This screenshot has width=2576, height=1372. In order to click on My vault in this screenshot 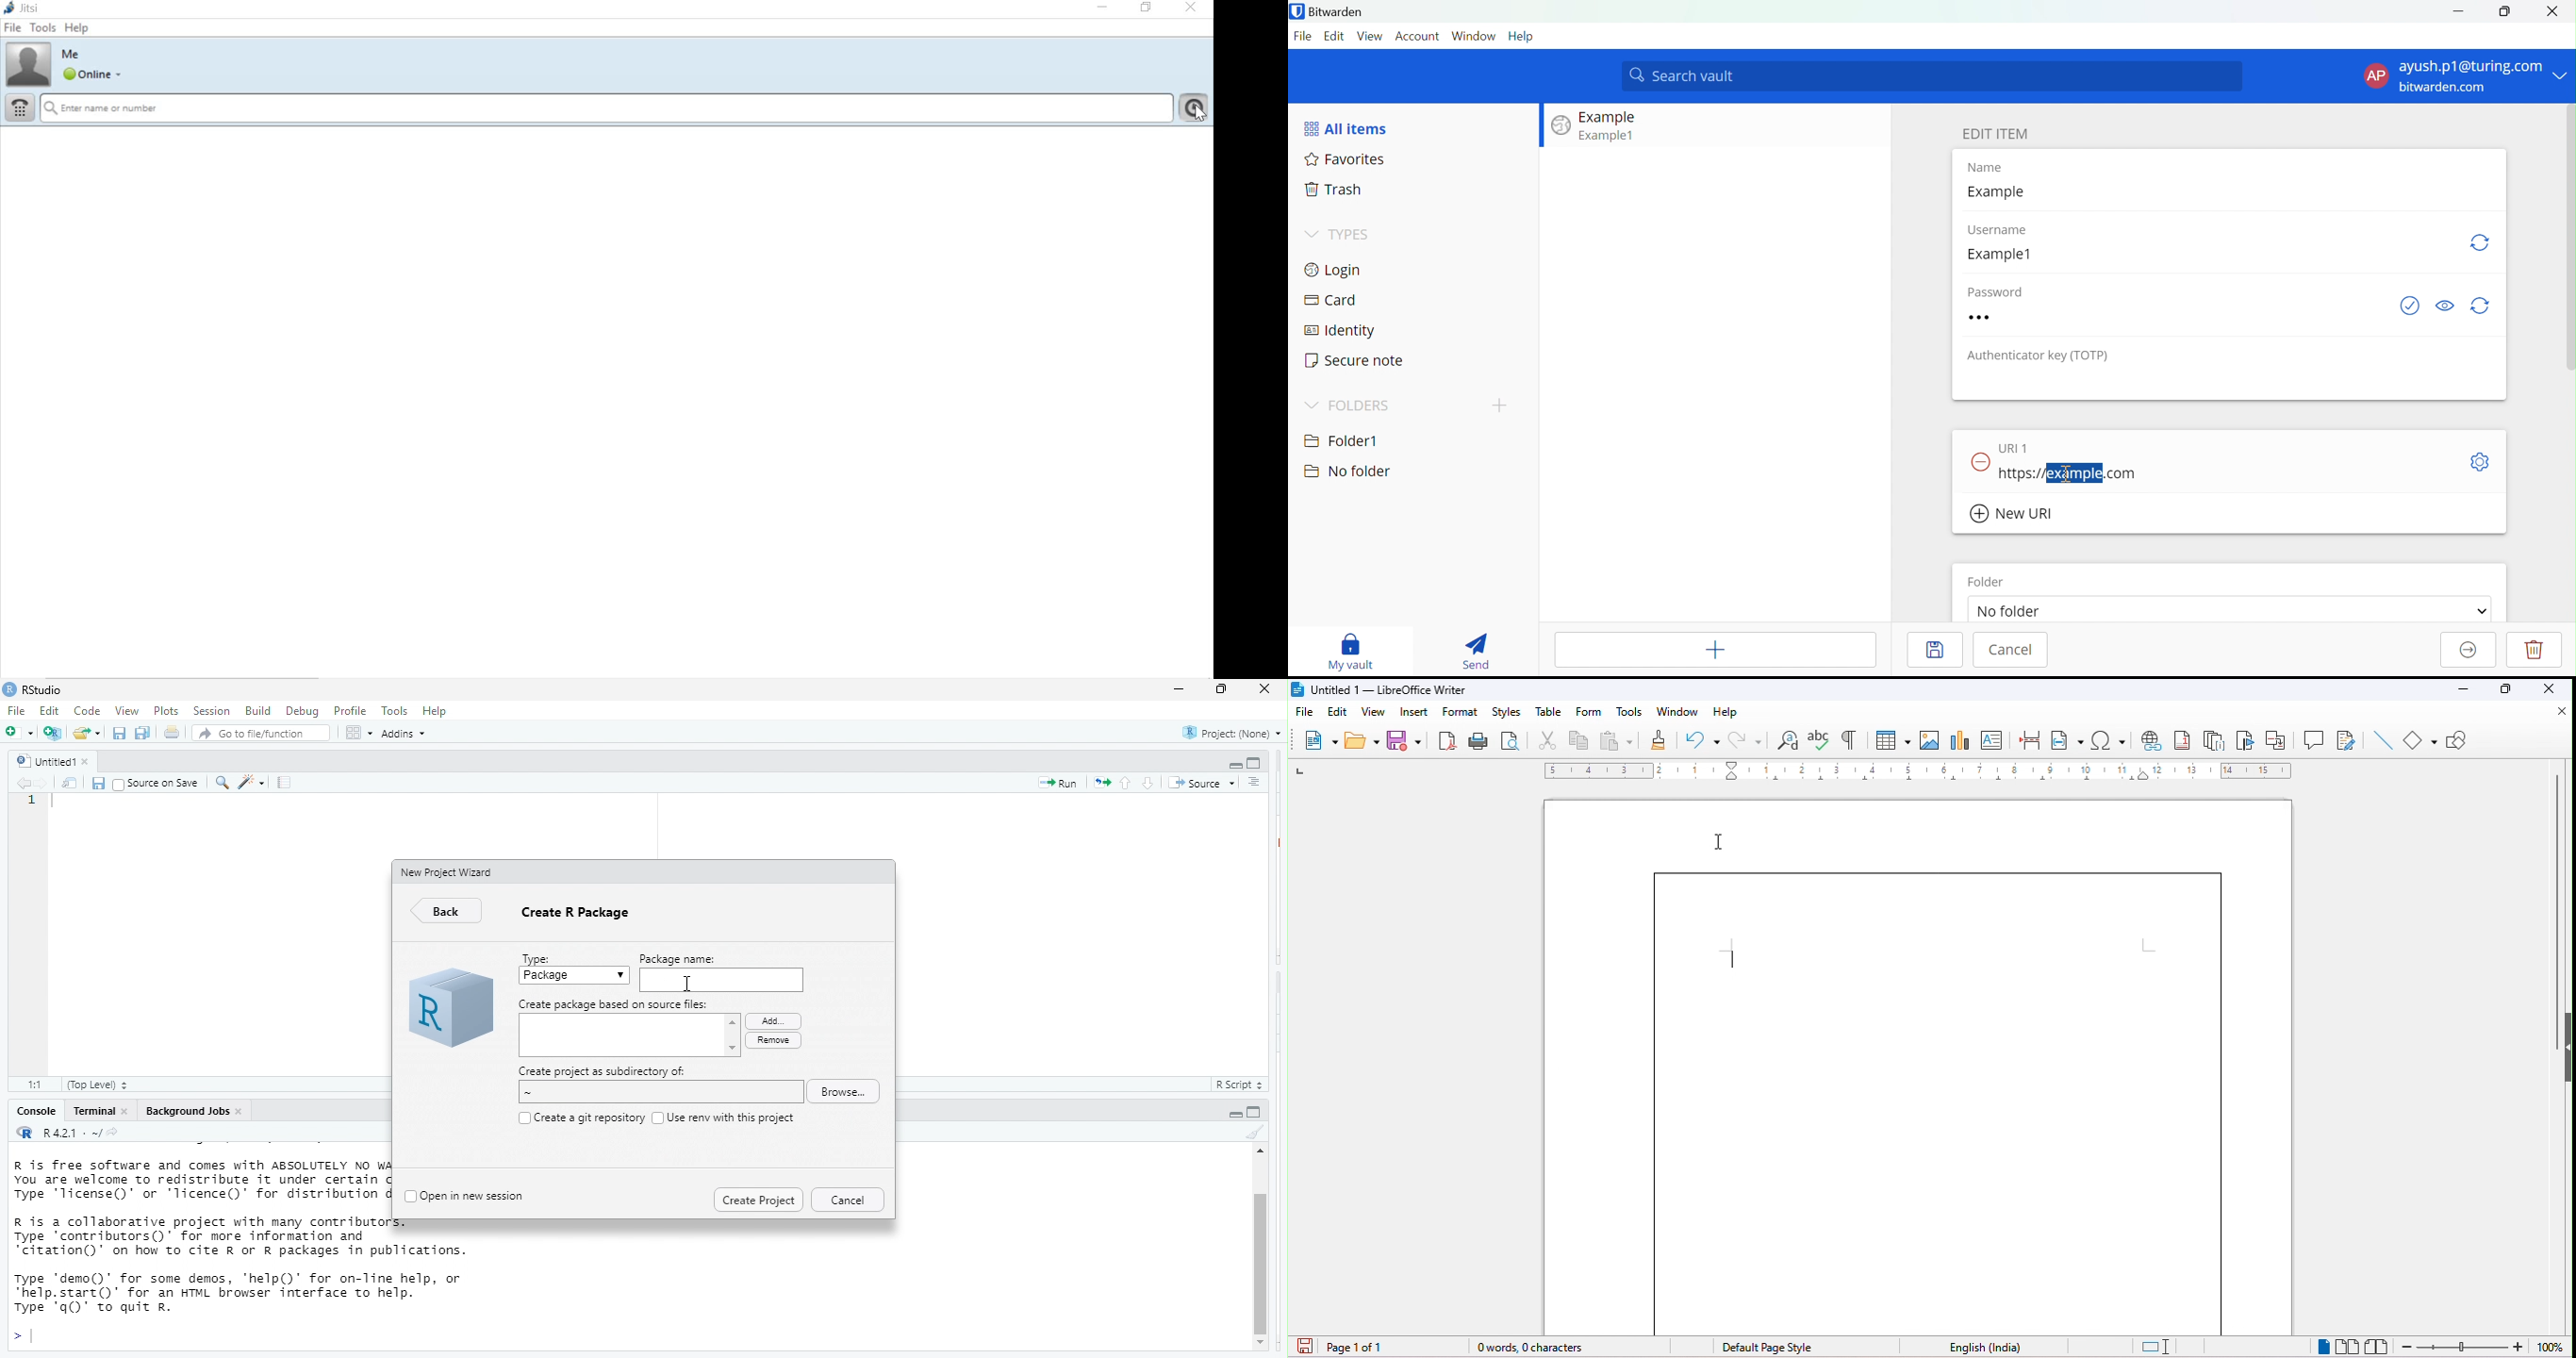, I will do `click(1351, 650)`.